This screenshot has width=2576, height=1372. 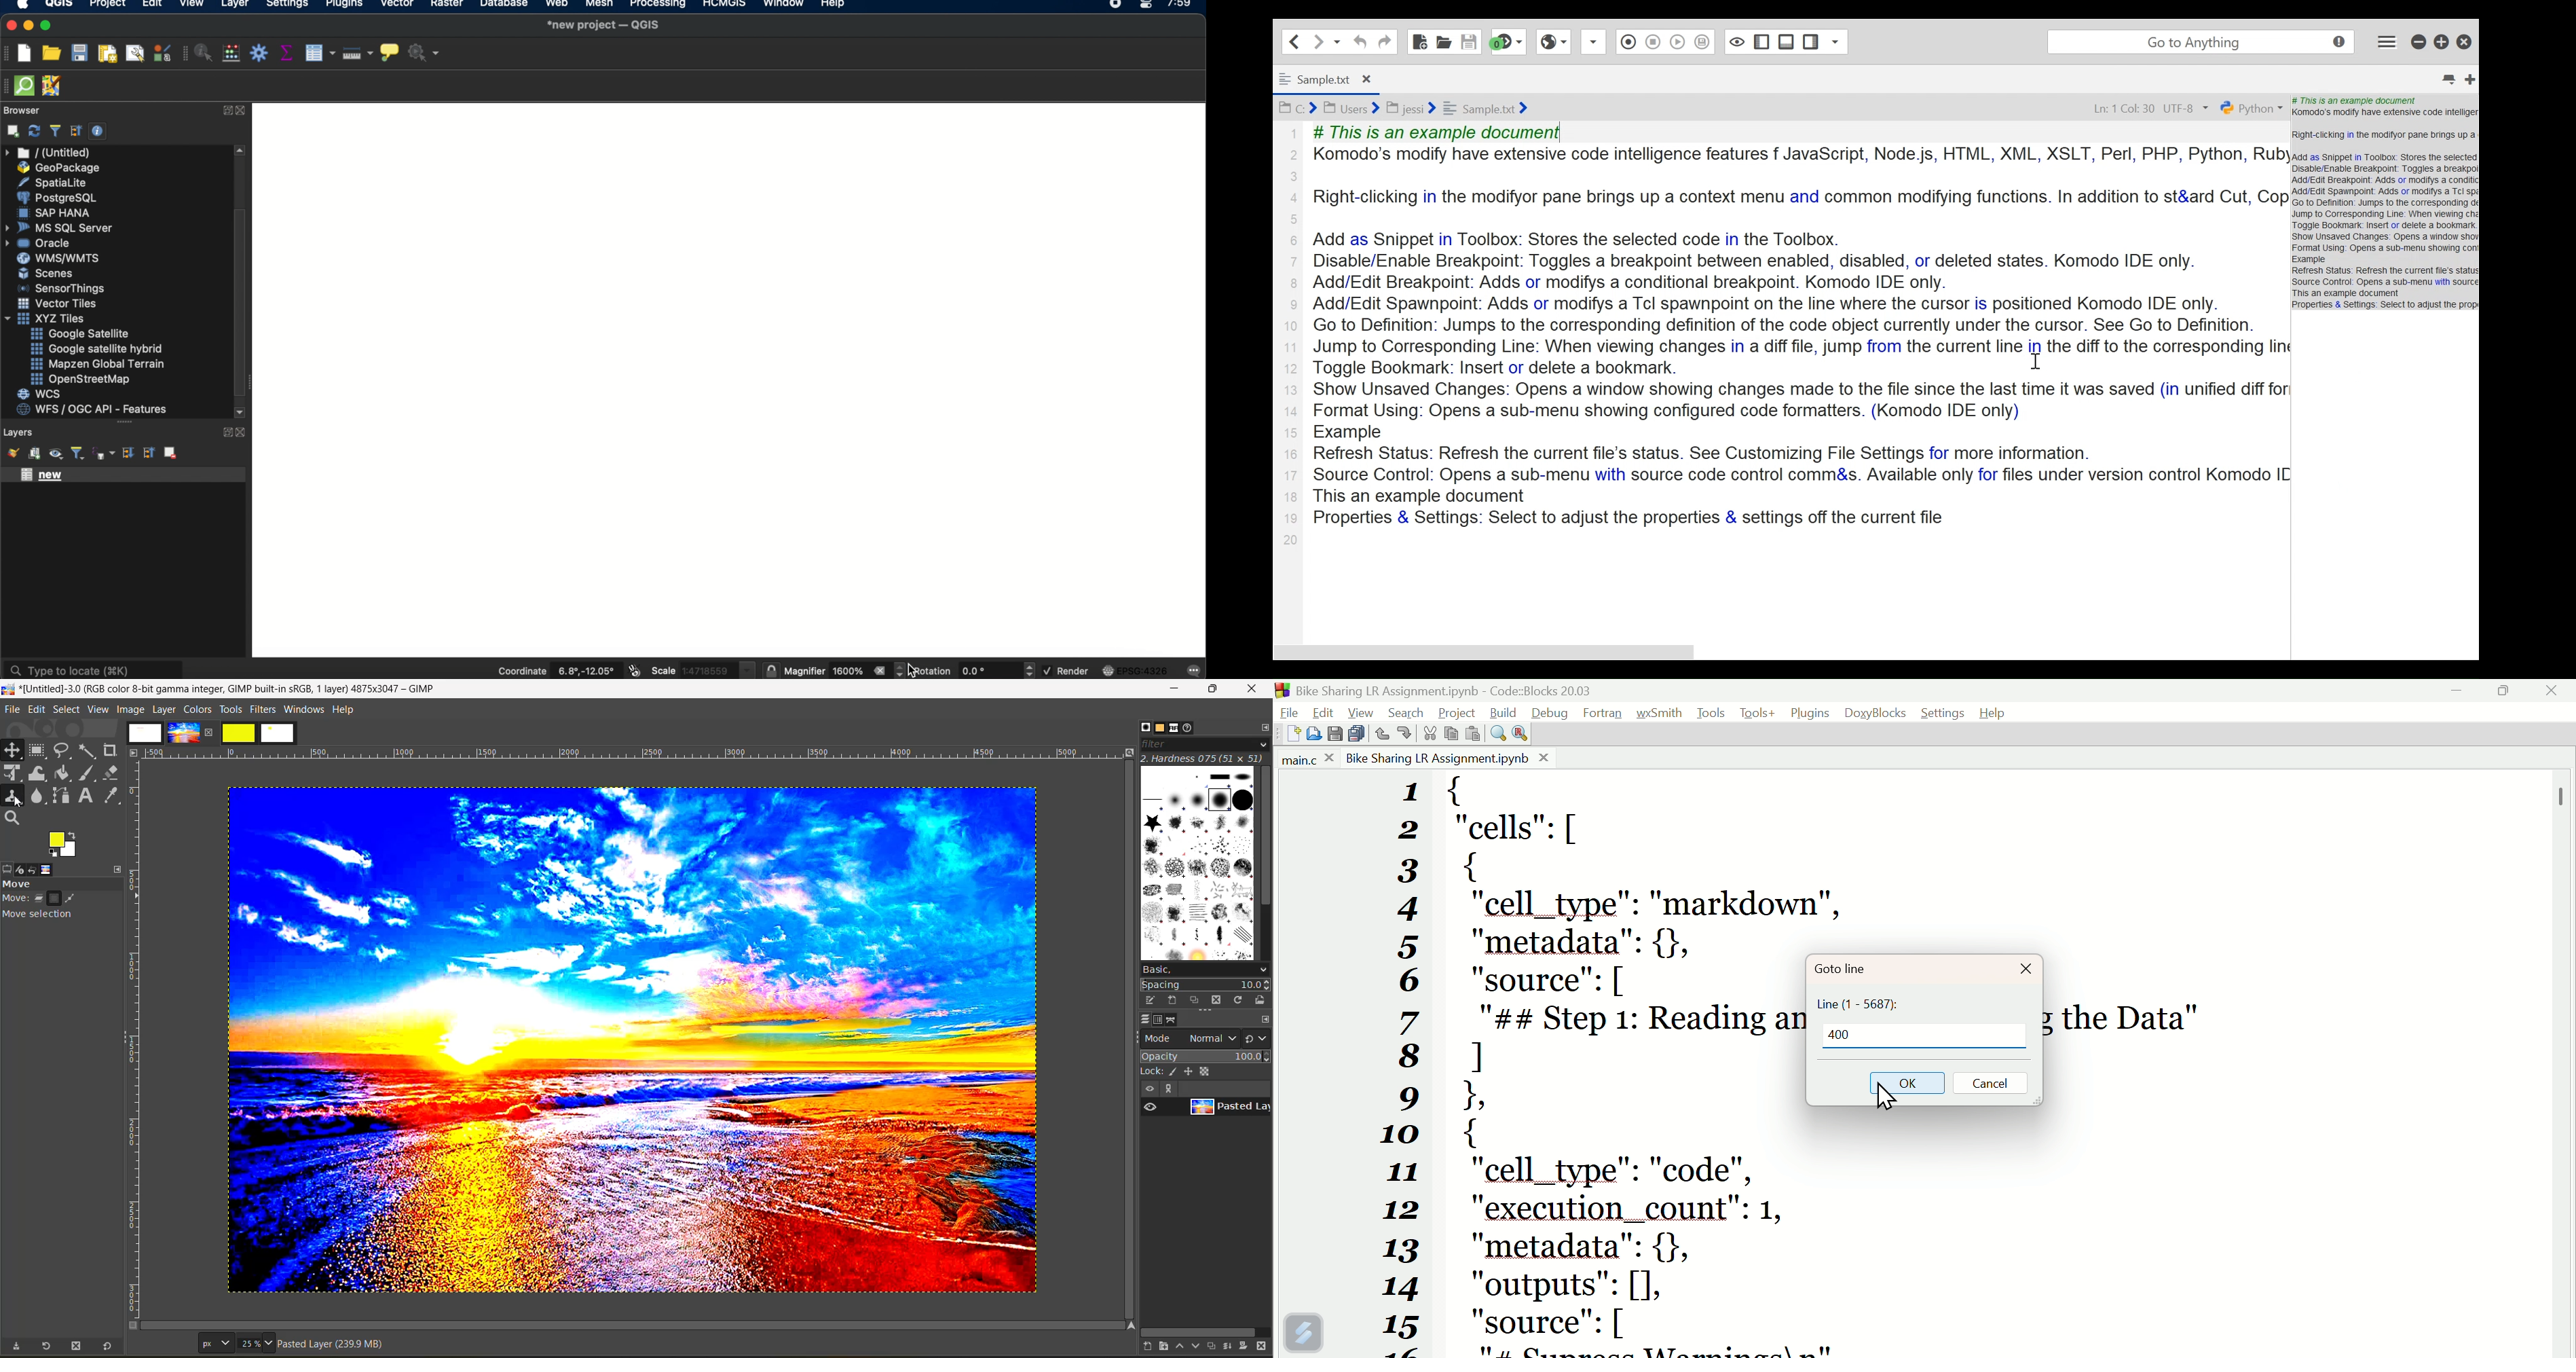 I want to click on Go forward one location, so click(x=1317, y=40).